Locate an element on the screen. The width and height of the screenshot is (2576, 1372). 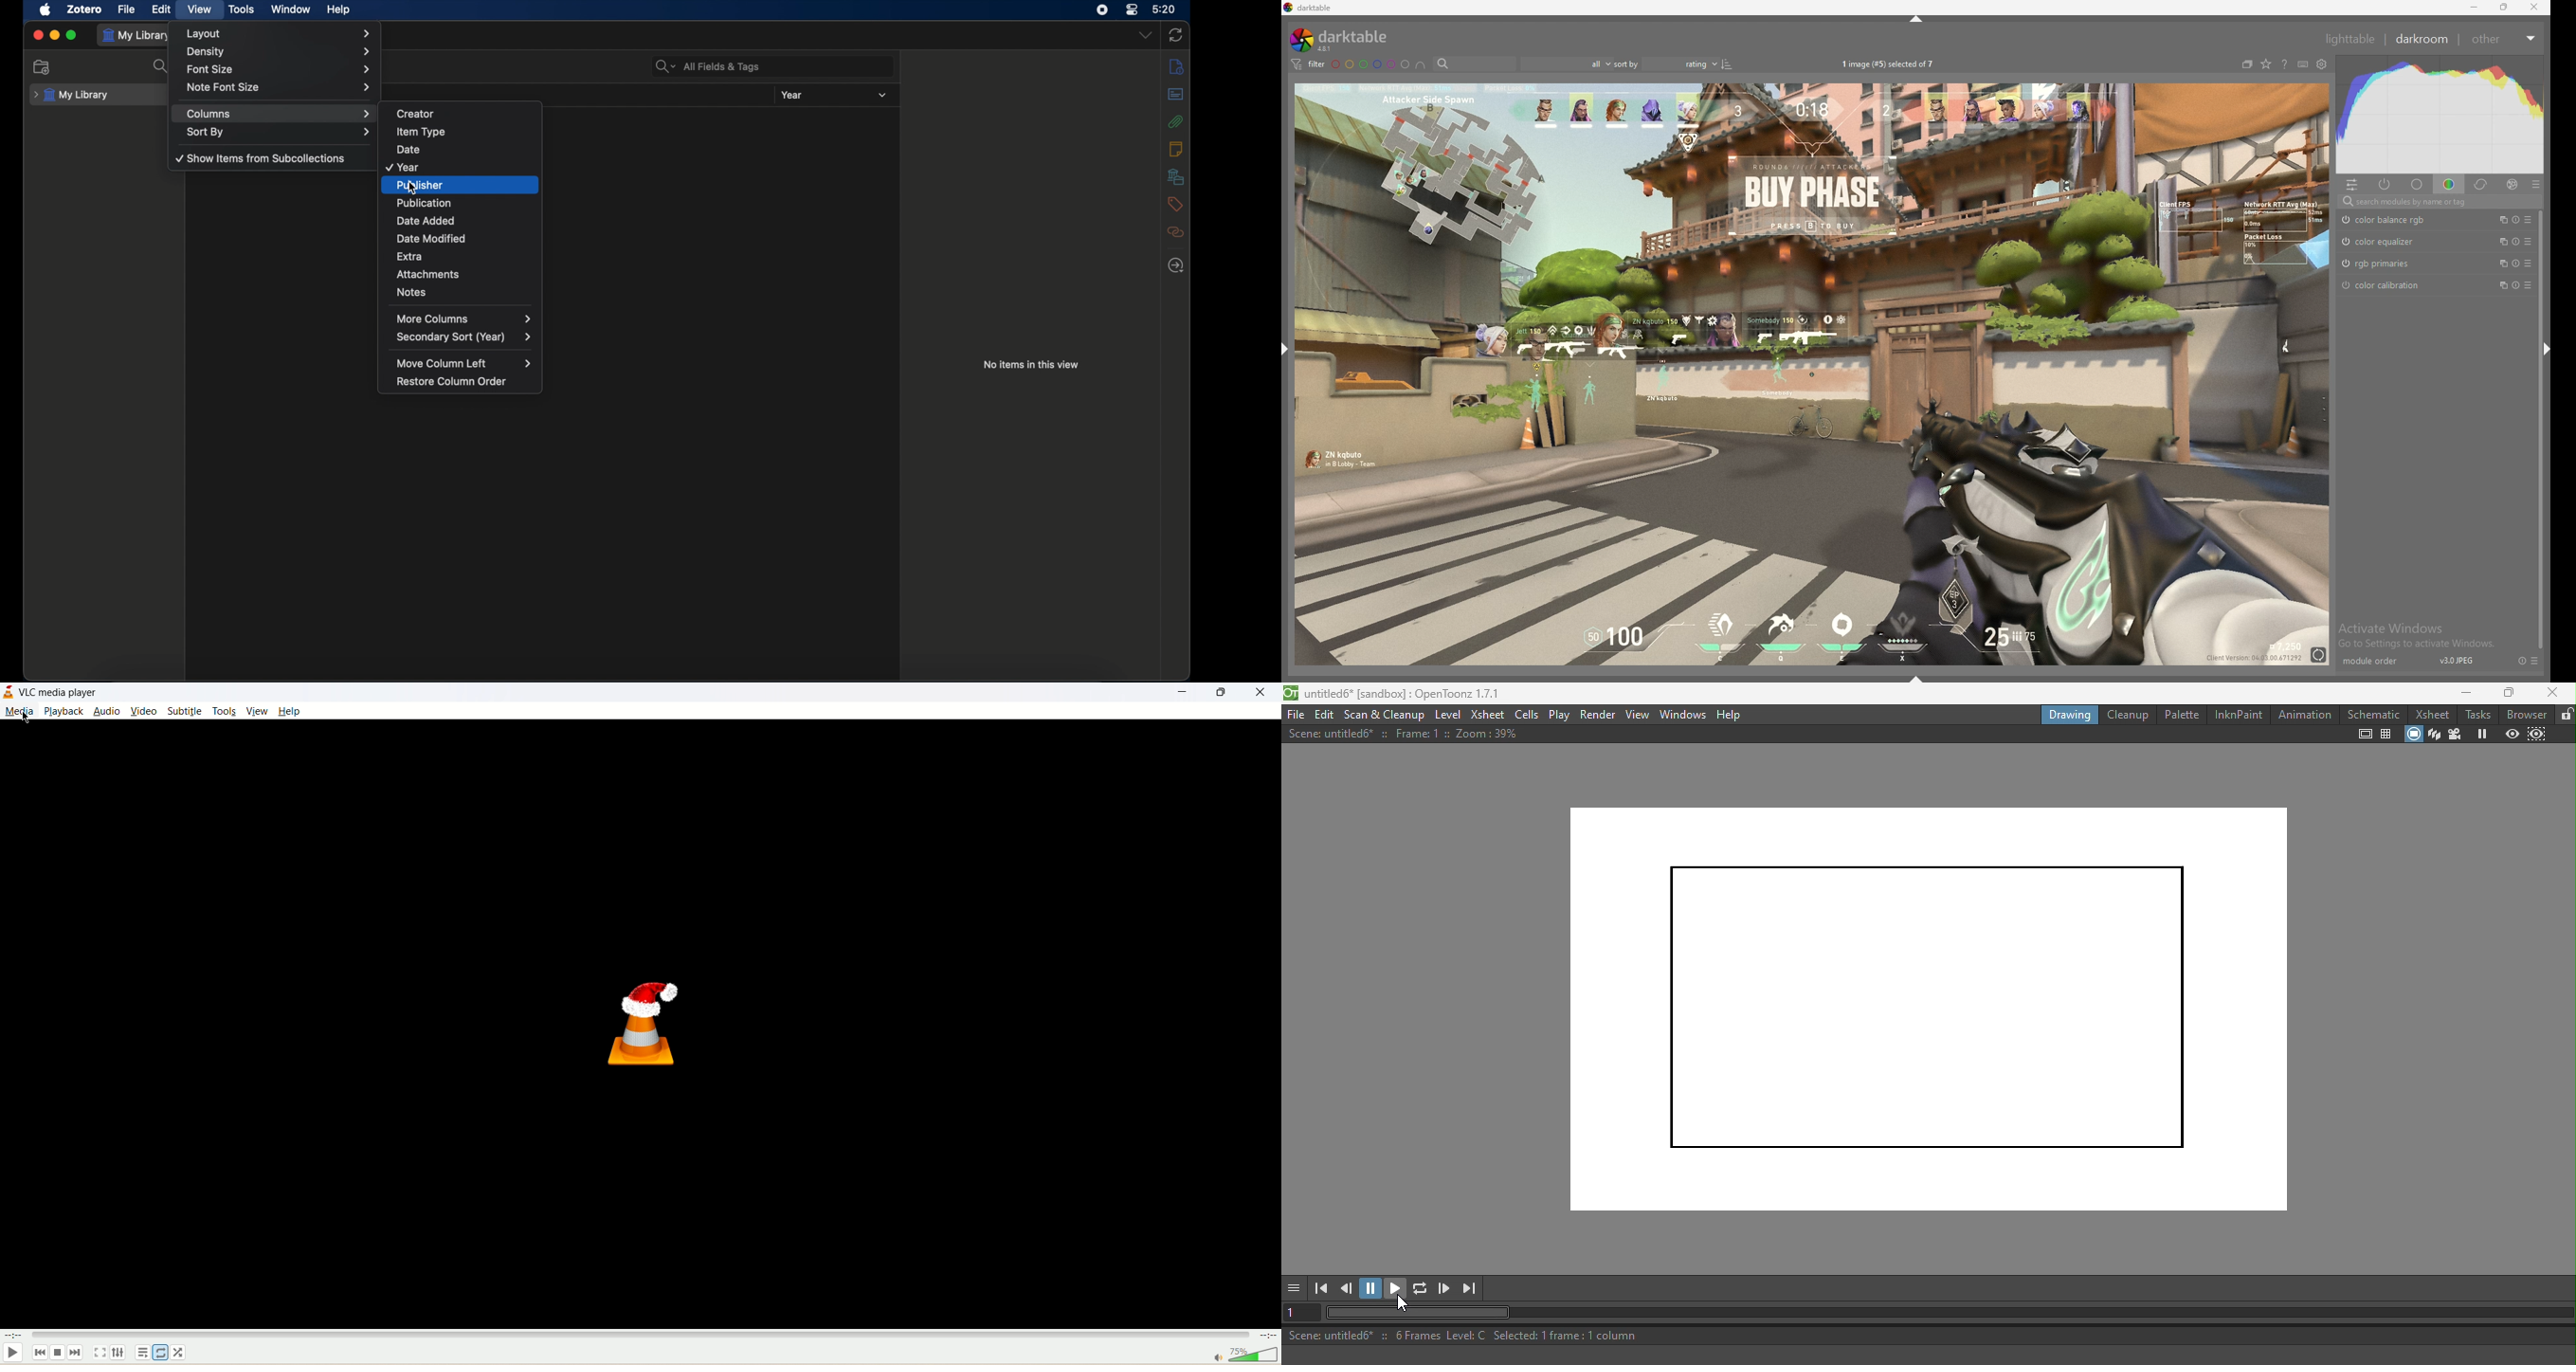
volume bar is located at coordinates (1239, 1355).